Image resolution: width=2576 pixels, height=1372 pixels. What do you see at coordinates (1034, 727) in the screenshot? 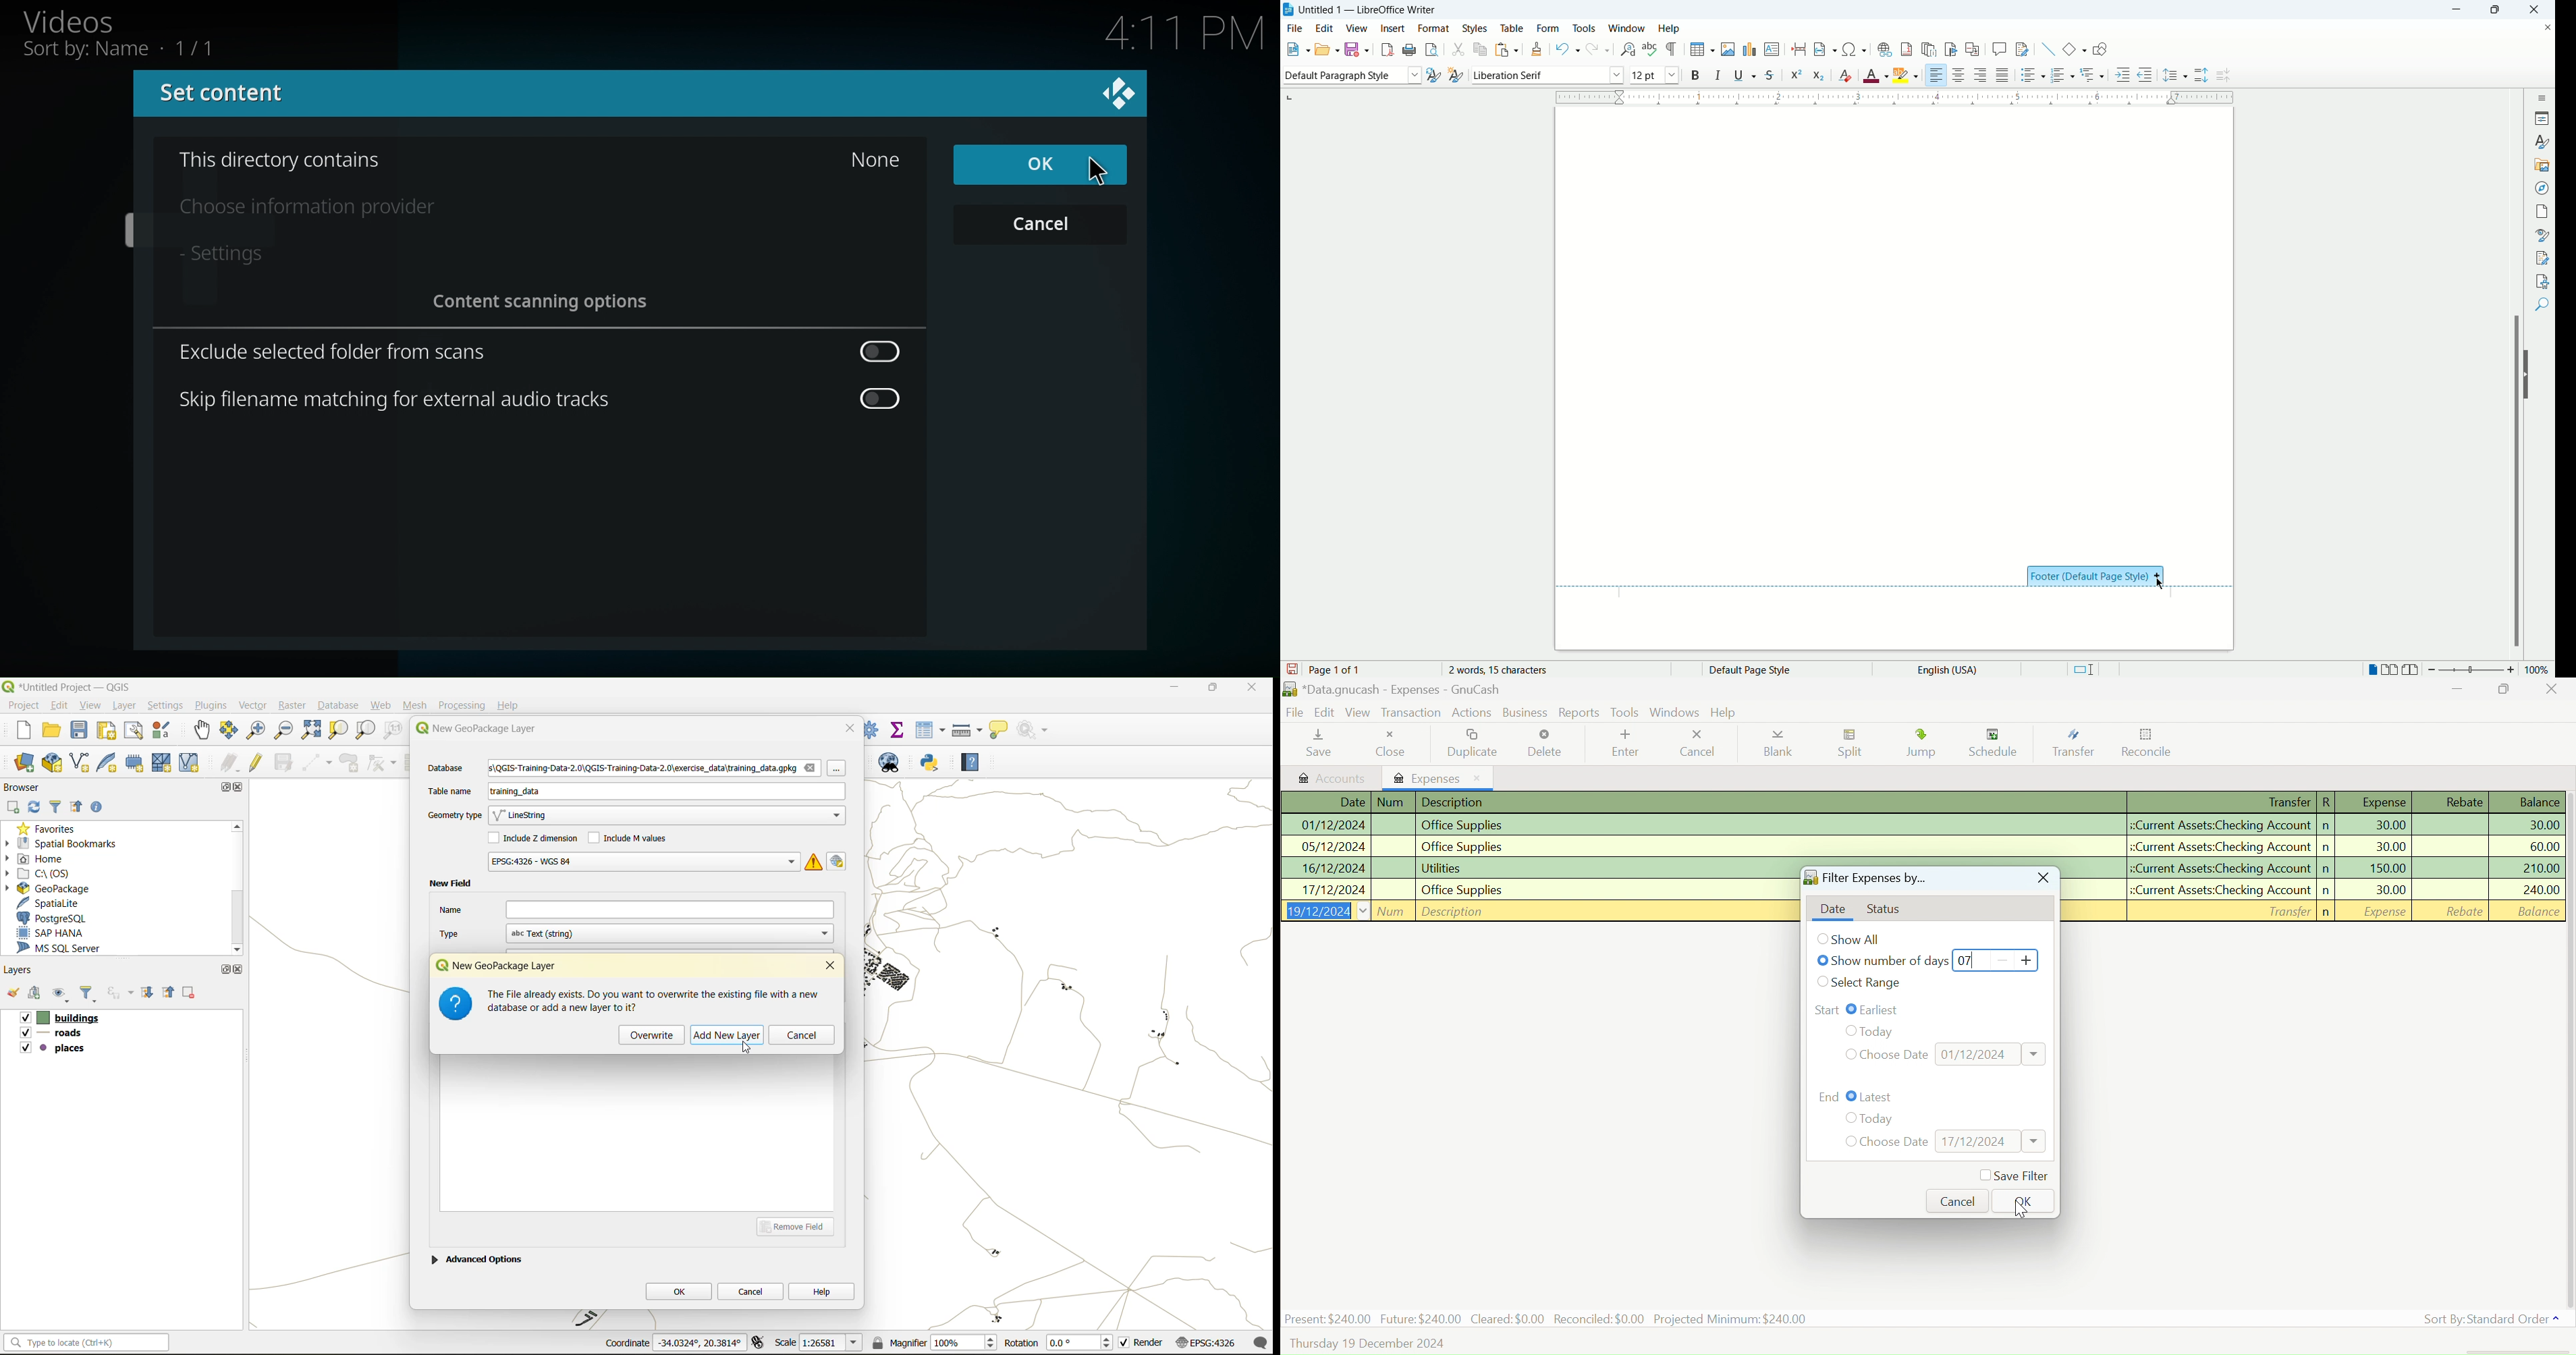
I see `no action` at bounding box center [1034, 727].